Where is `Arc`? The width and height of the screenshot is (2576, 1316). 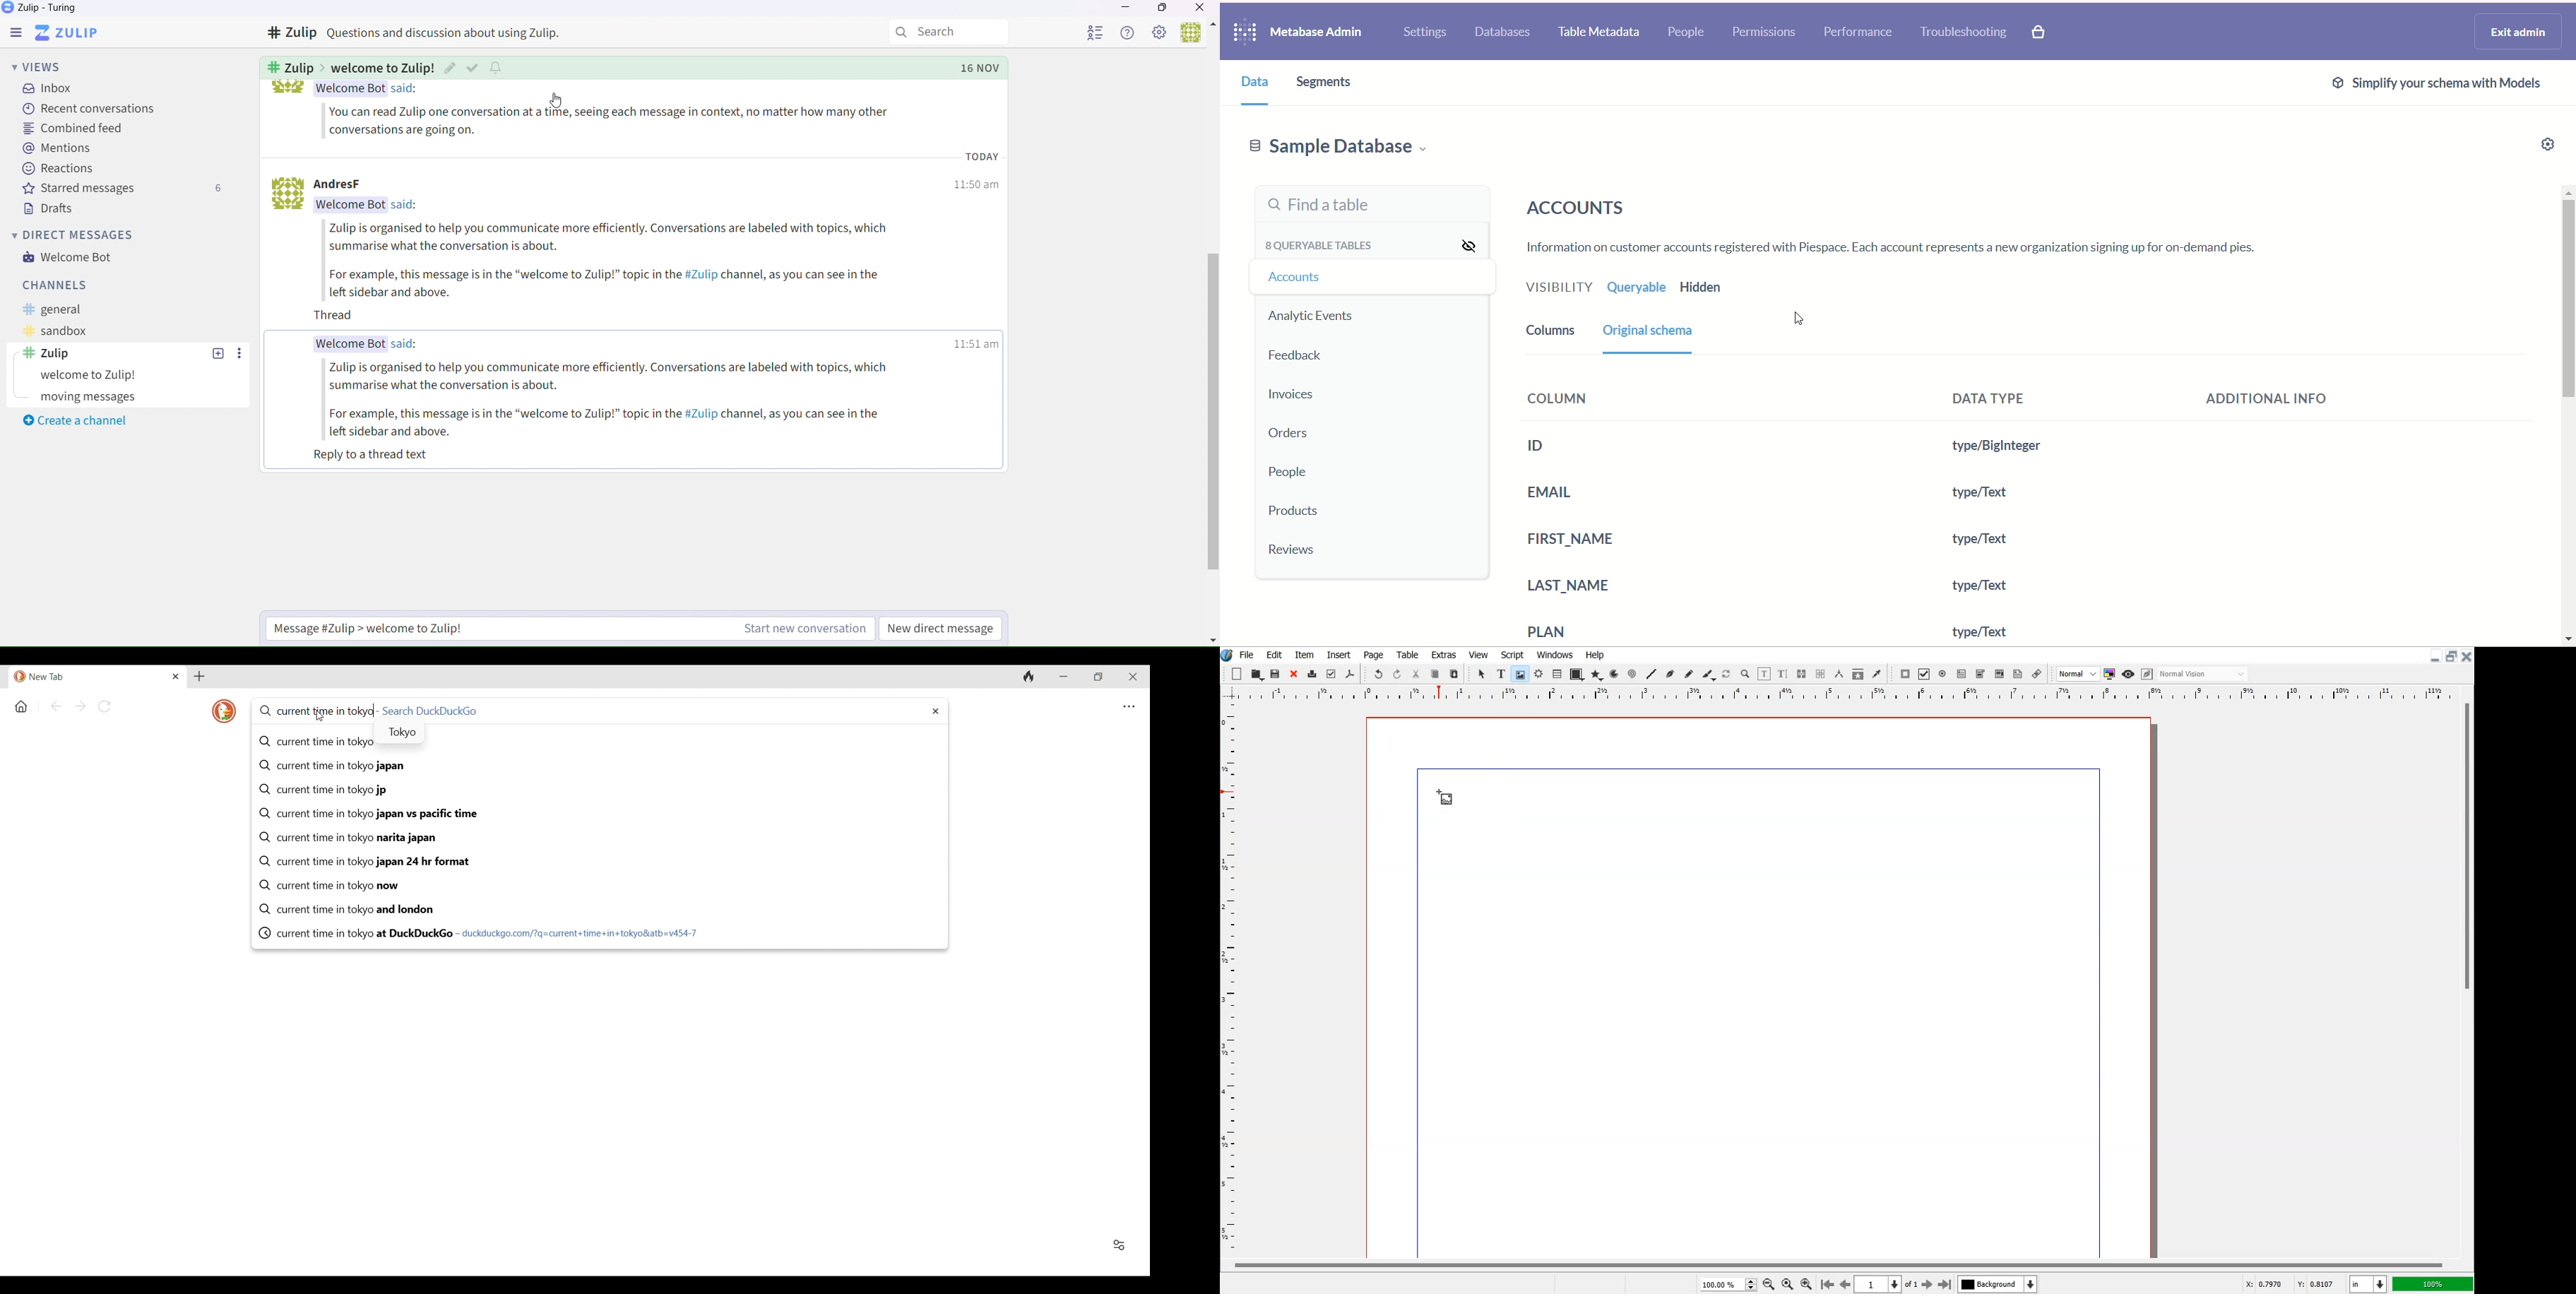 Arc is located at coordinates (1615, 674).